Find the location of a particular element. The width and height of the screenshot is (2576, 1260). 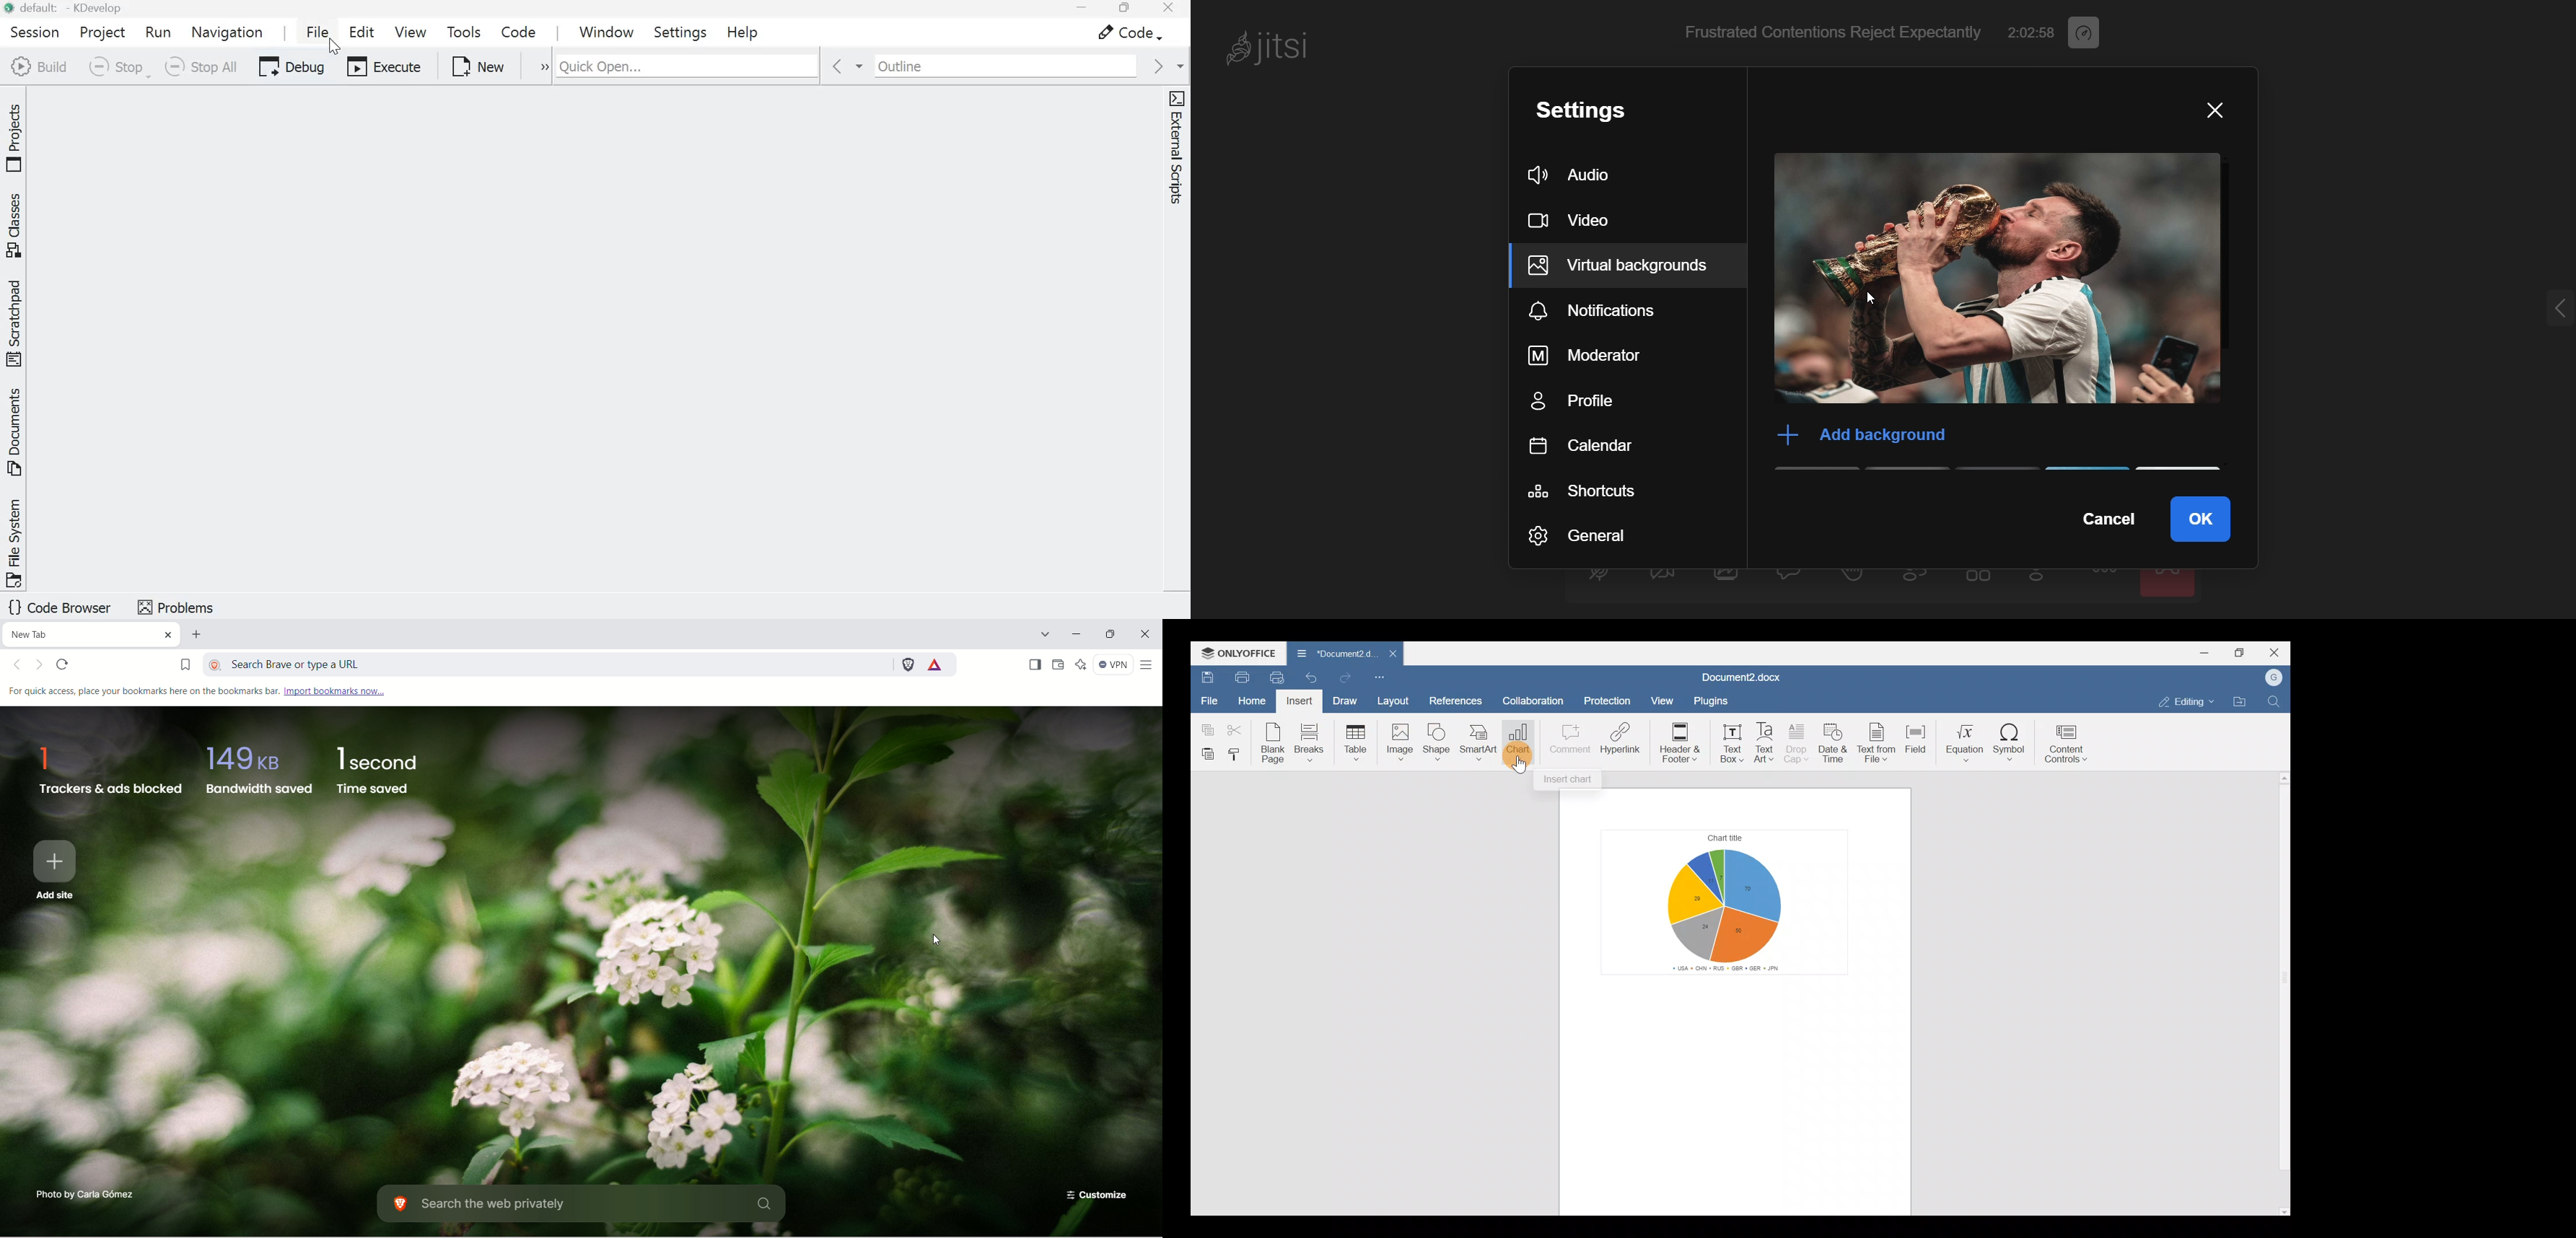

Symbol is located at coordinates (2010, 745).